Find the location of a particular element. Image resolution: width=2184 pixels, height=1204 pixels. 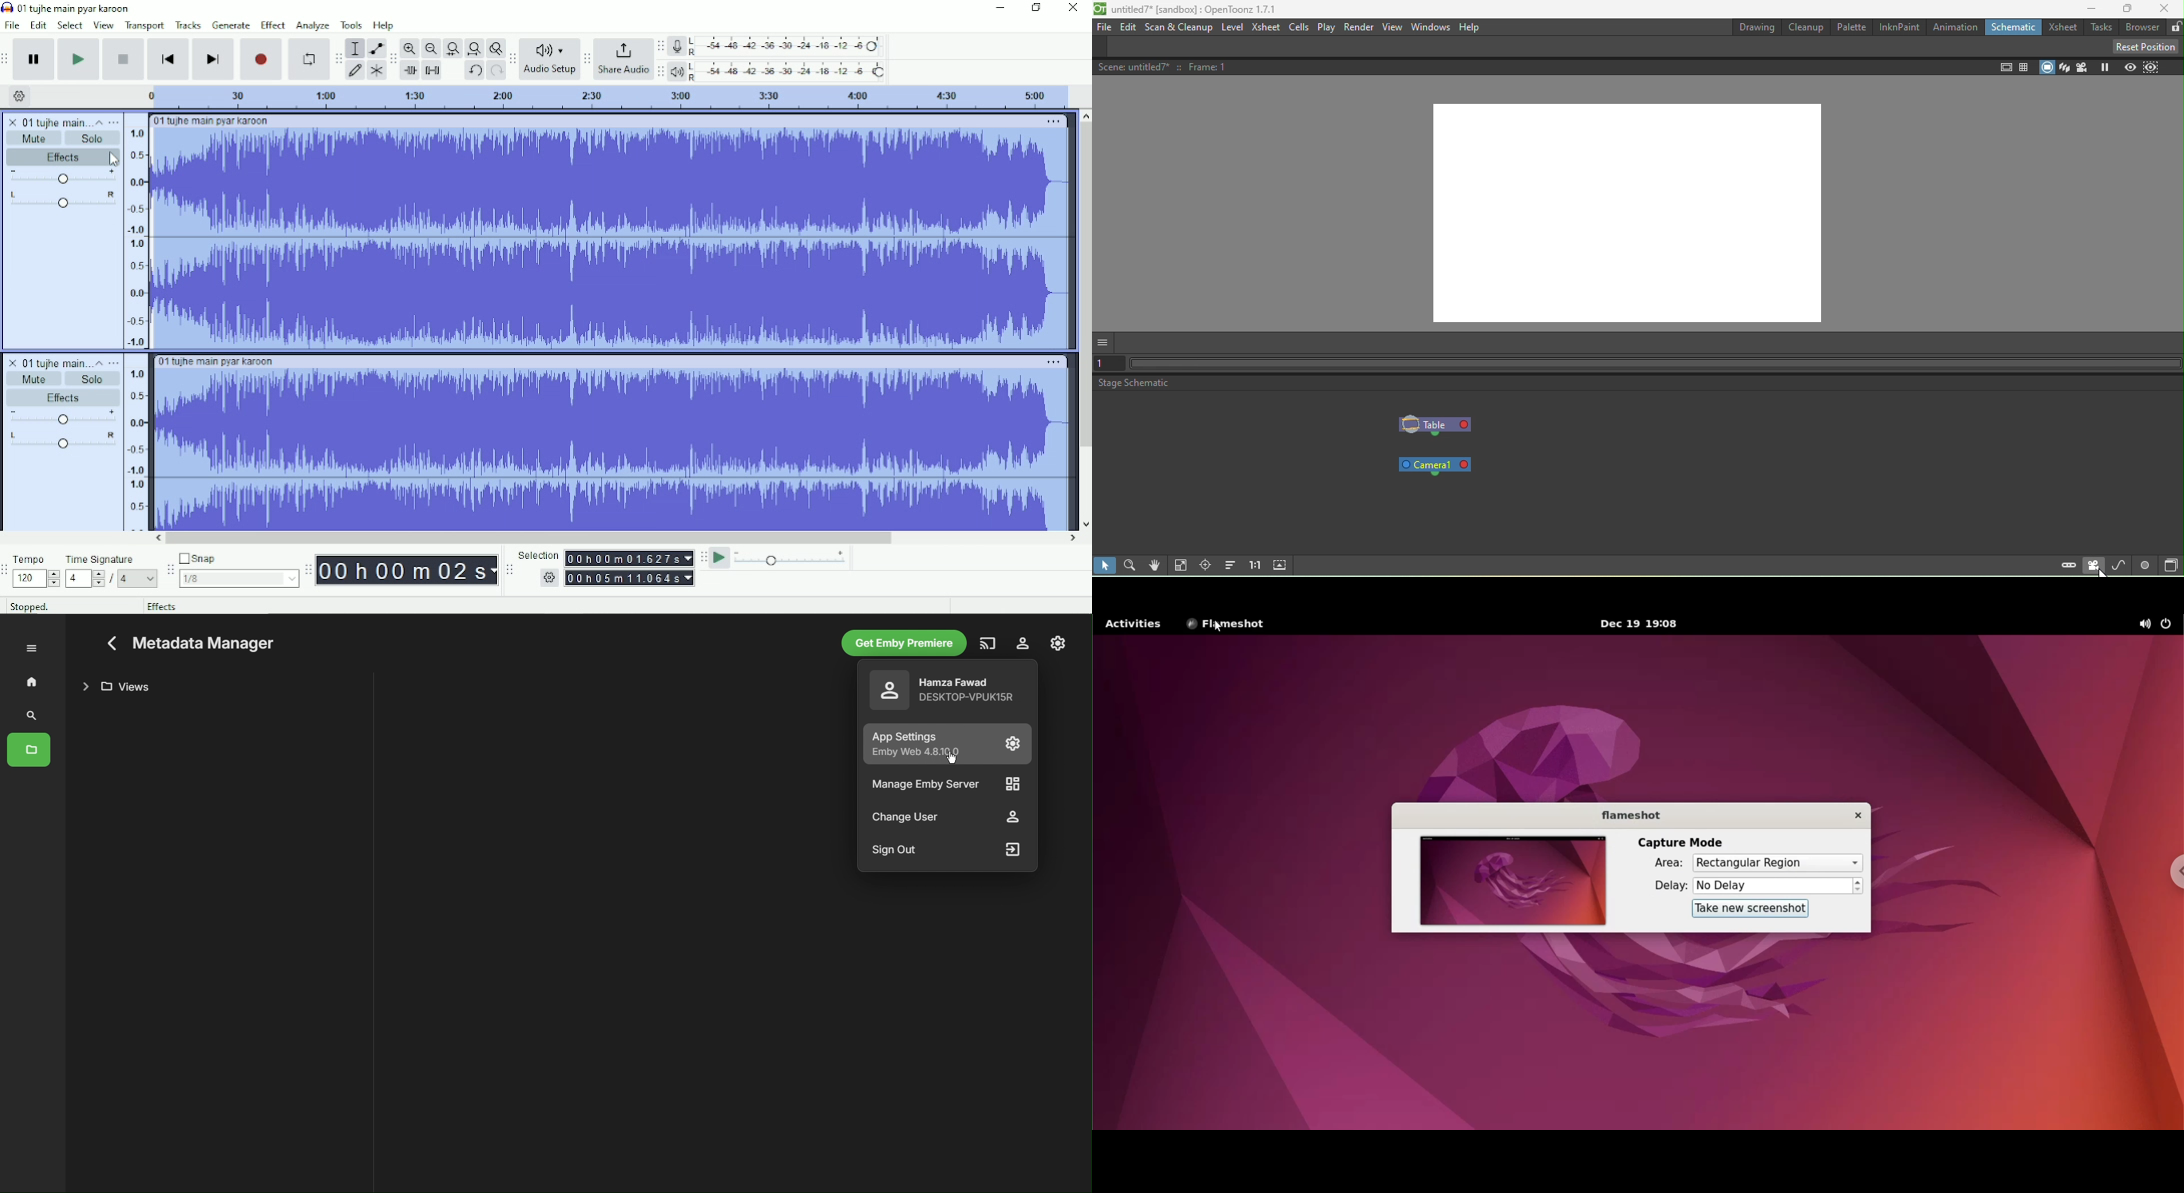

Audacity time signature toolbar is located at coordinates (7, 570).